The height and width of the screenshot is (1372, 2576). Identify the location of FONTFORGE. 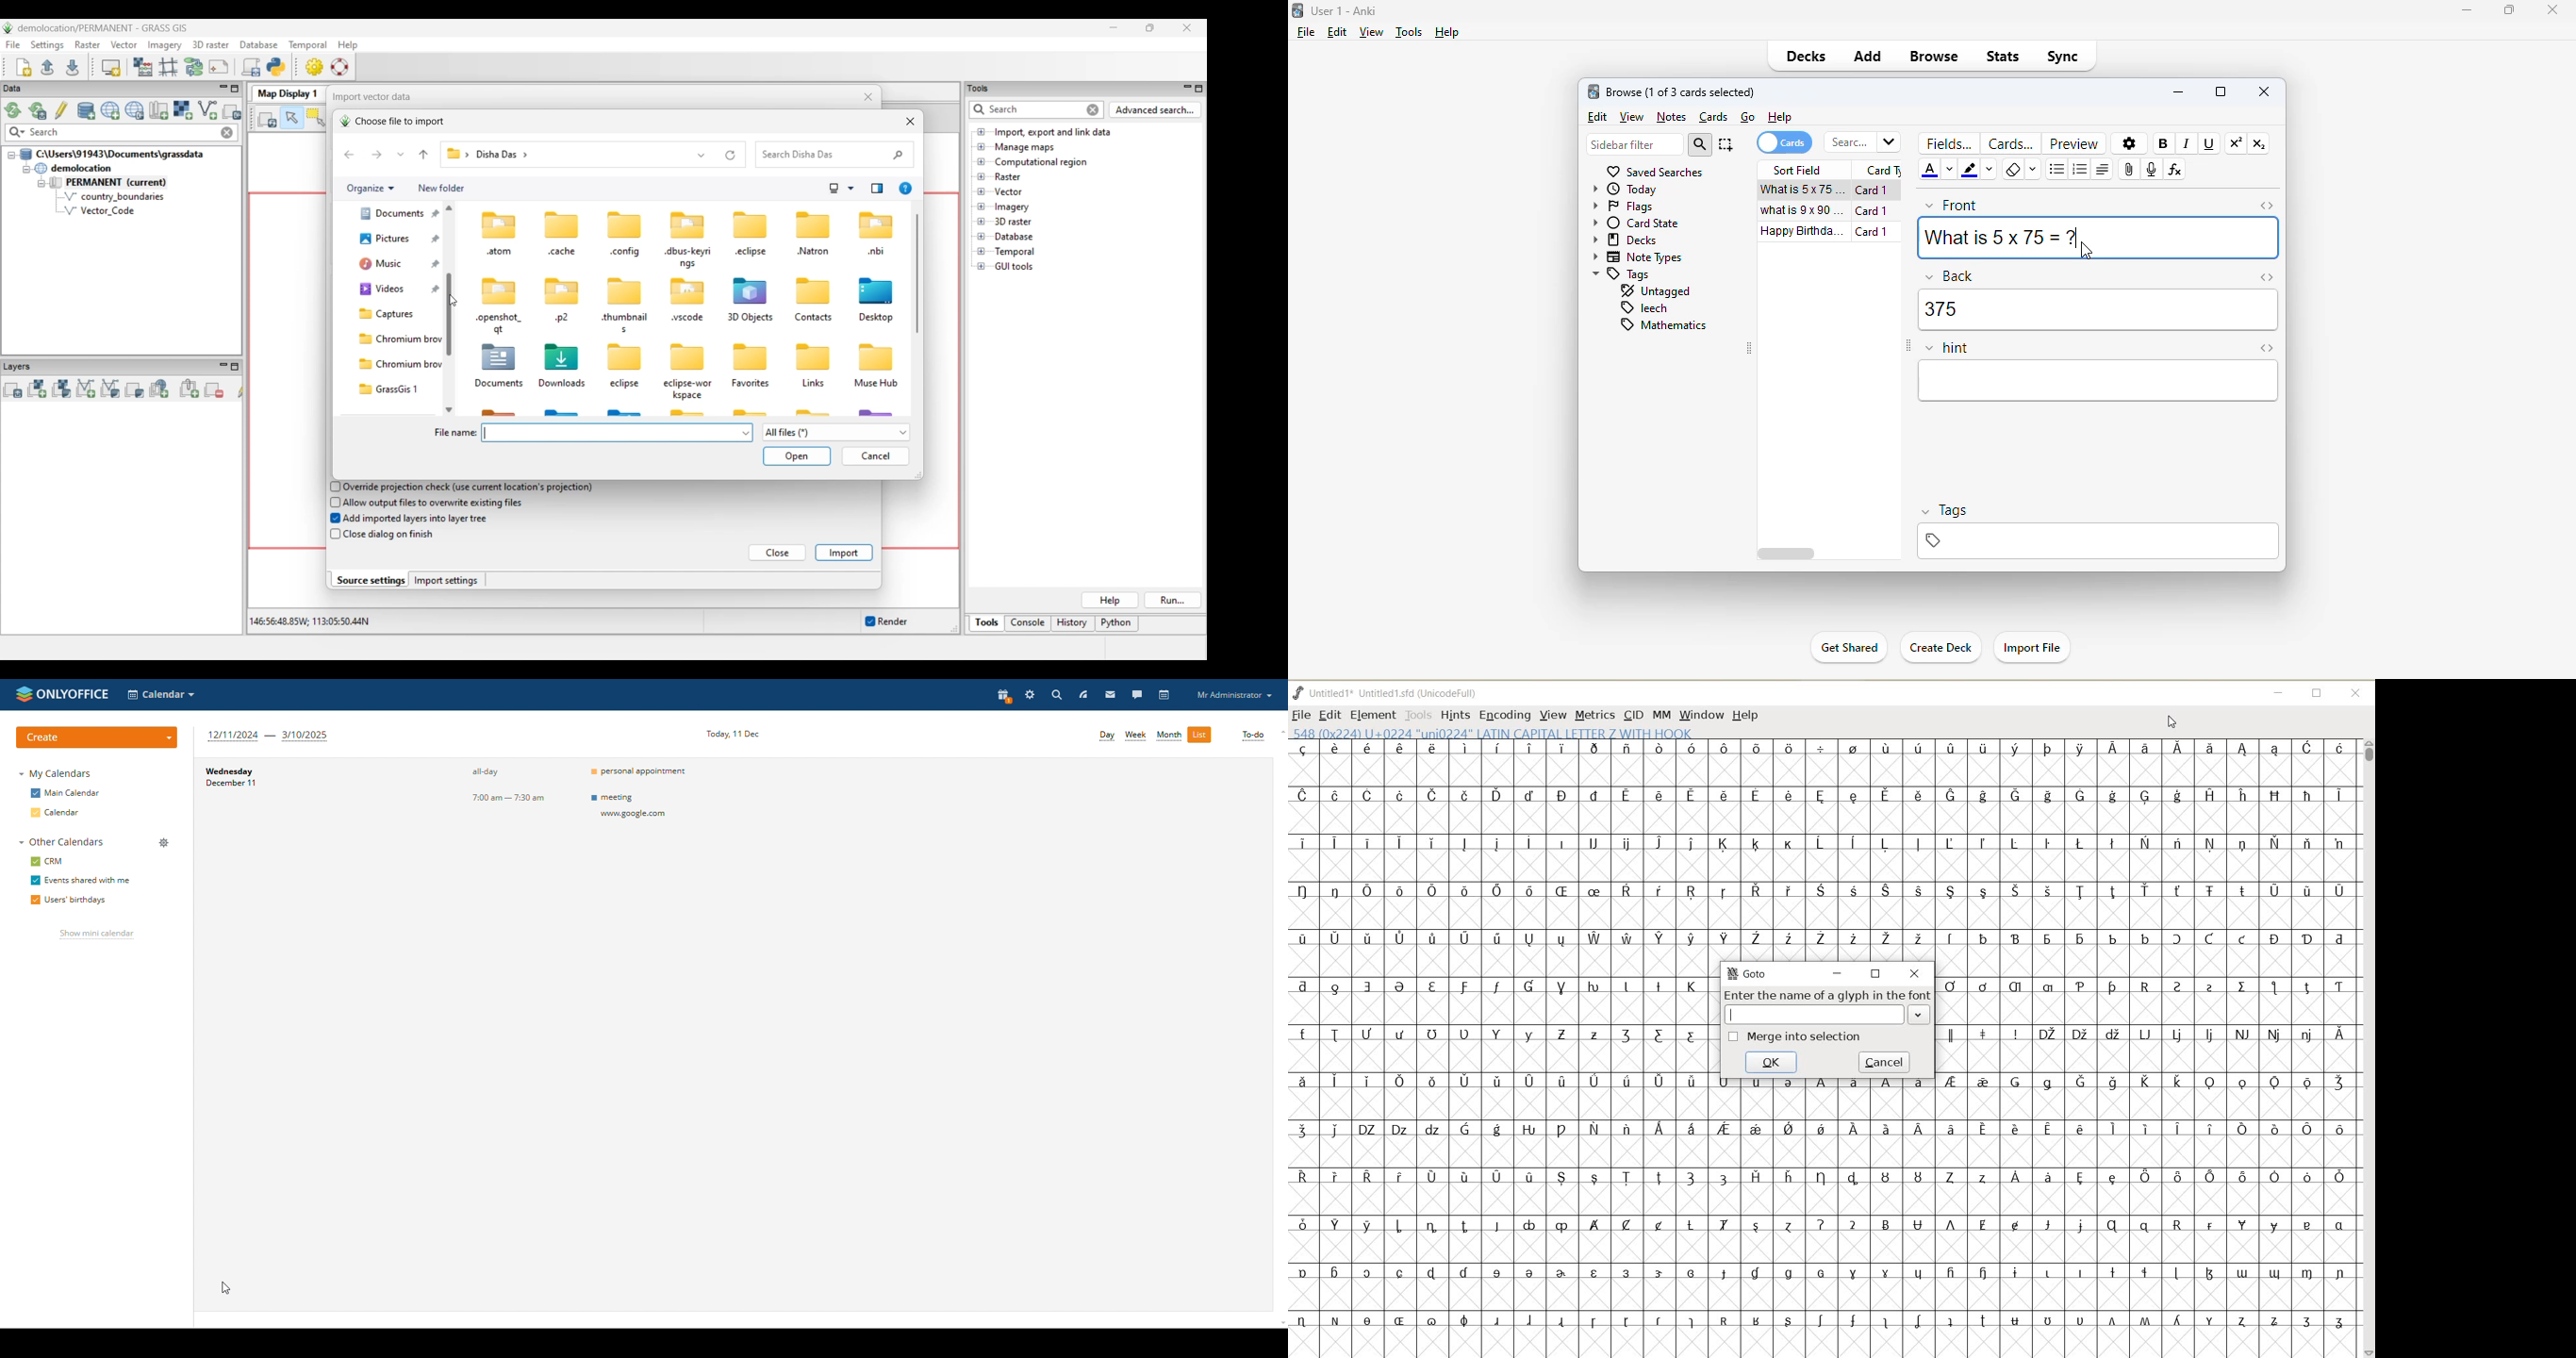
(1298, 692).